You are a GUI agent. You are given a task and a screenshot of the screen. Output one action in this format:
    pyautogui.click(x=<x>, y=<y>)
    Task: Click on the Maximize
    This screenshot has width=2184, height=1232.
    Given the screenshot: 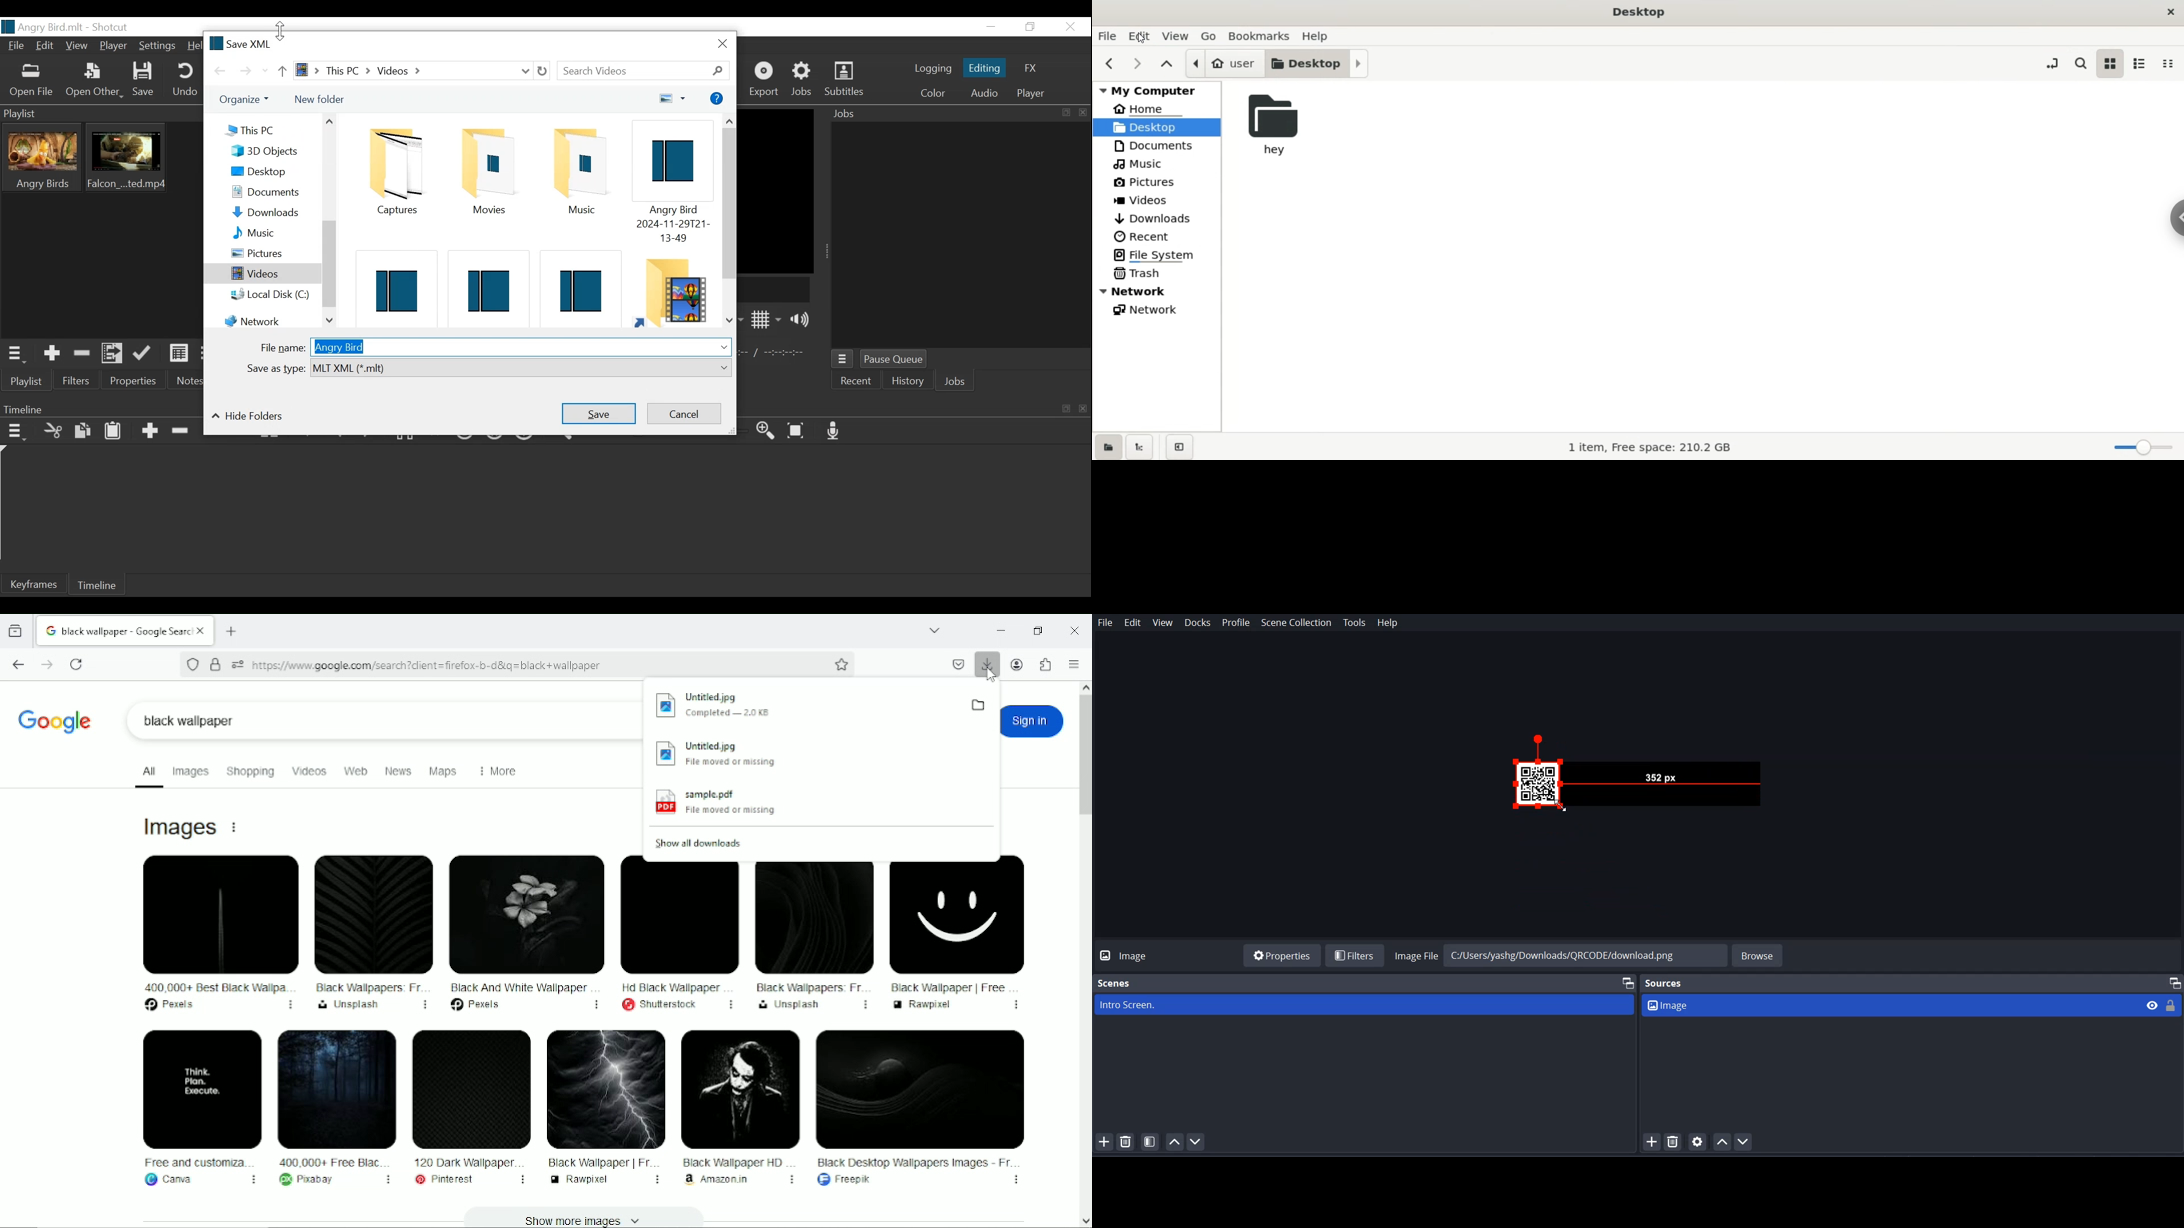 What is the action you would take?
    pyautogui.click(x=2171, y=980)
    